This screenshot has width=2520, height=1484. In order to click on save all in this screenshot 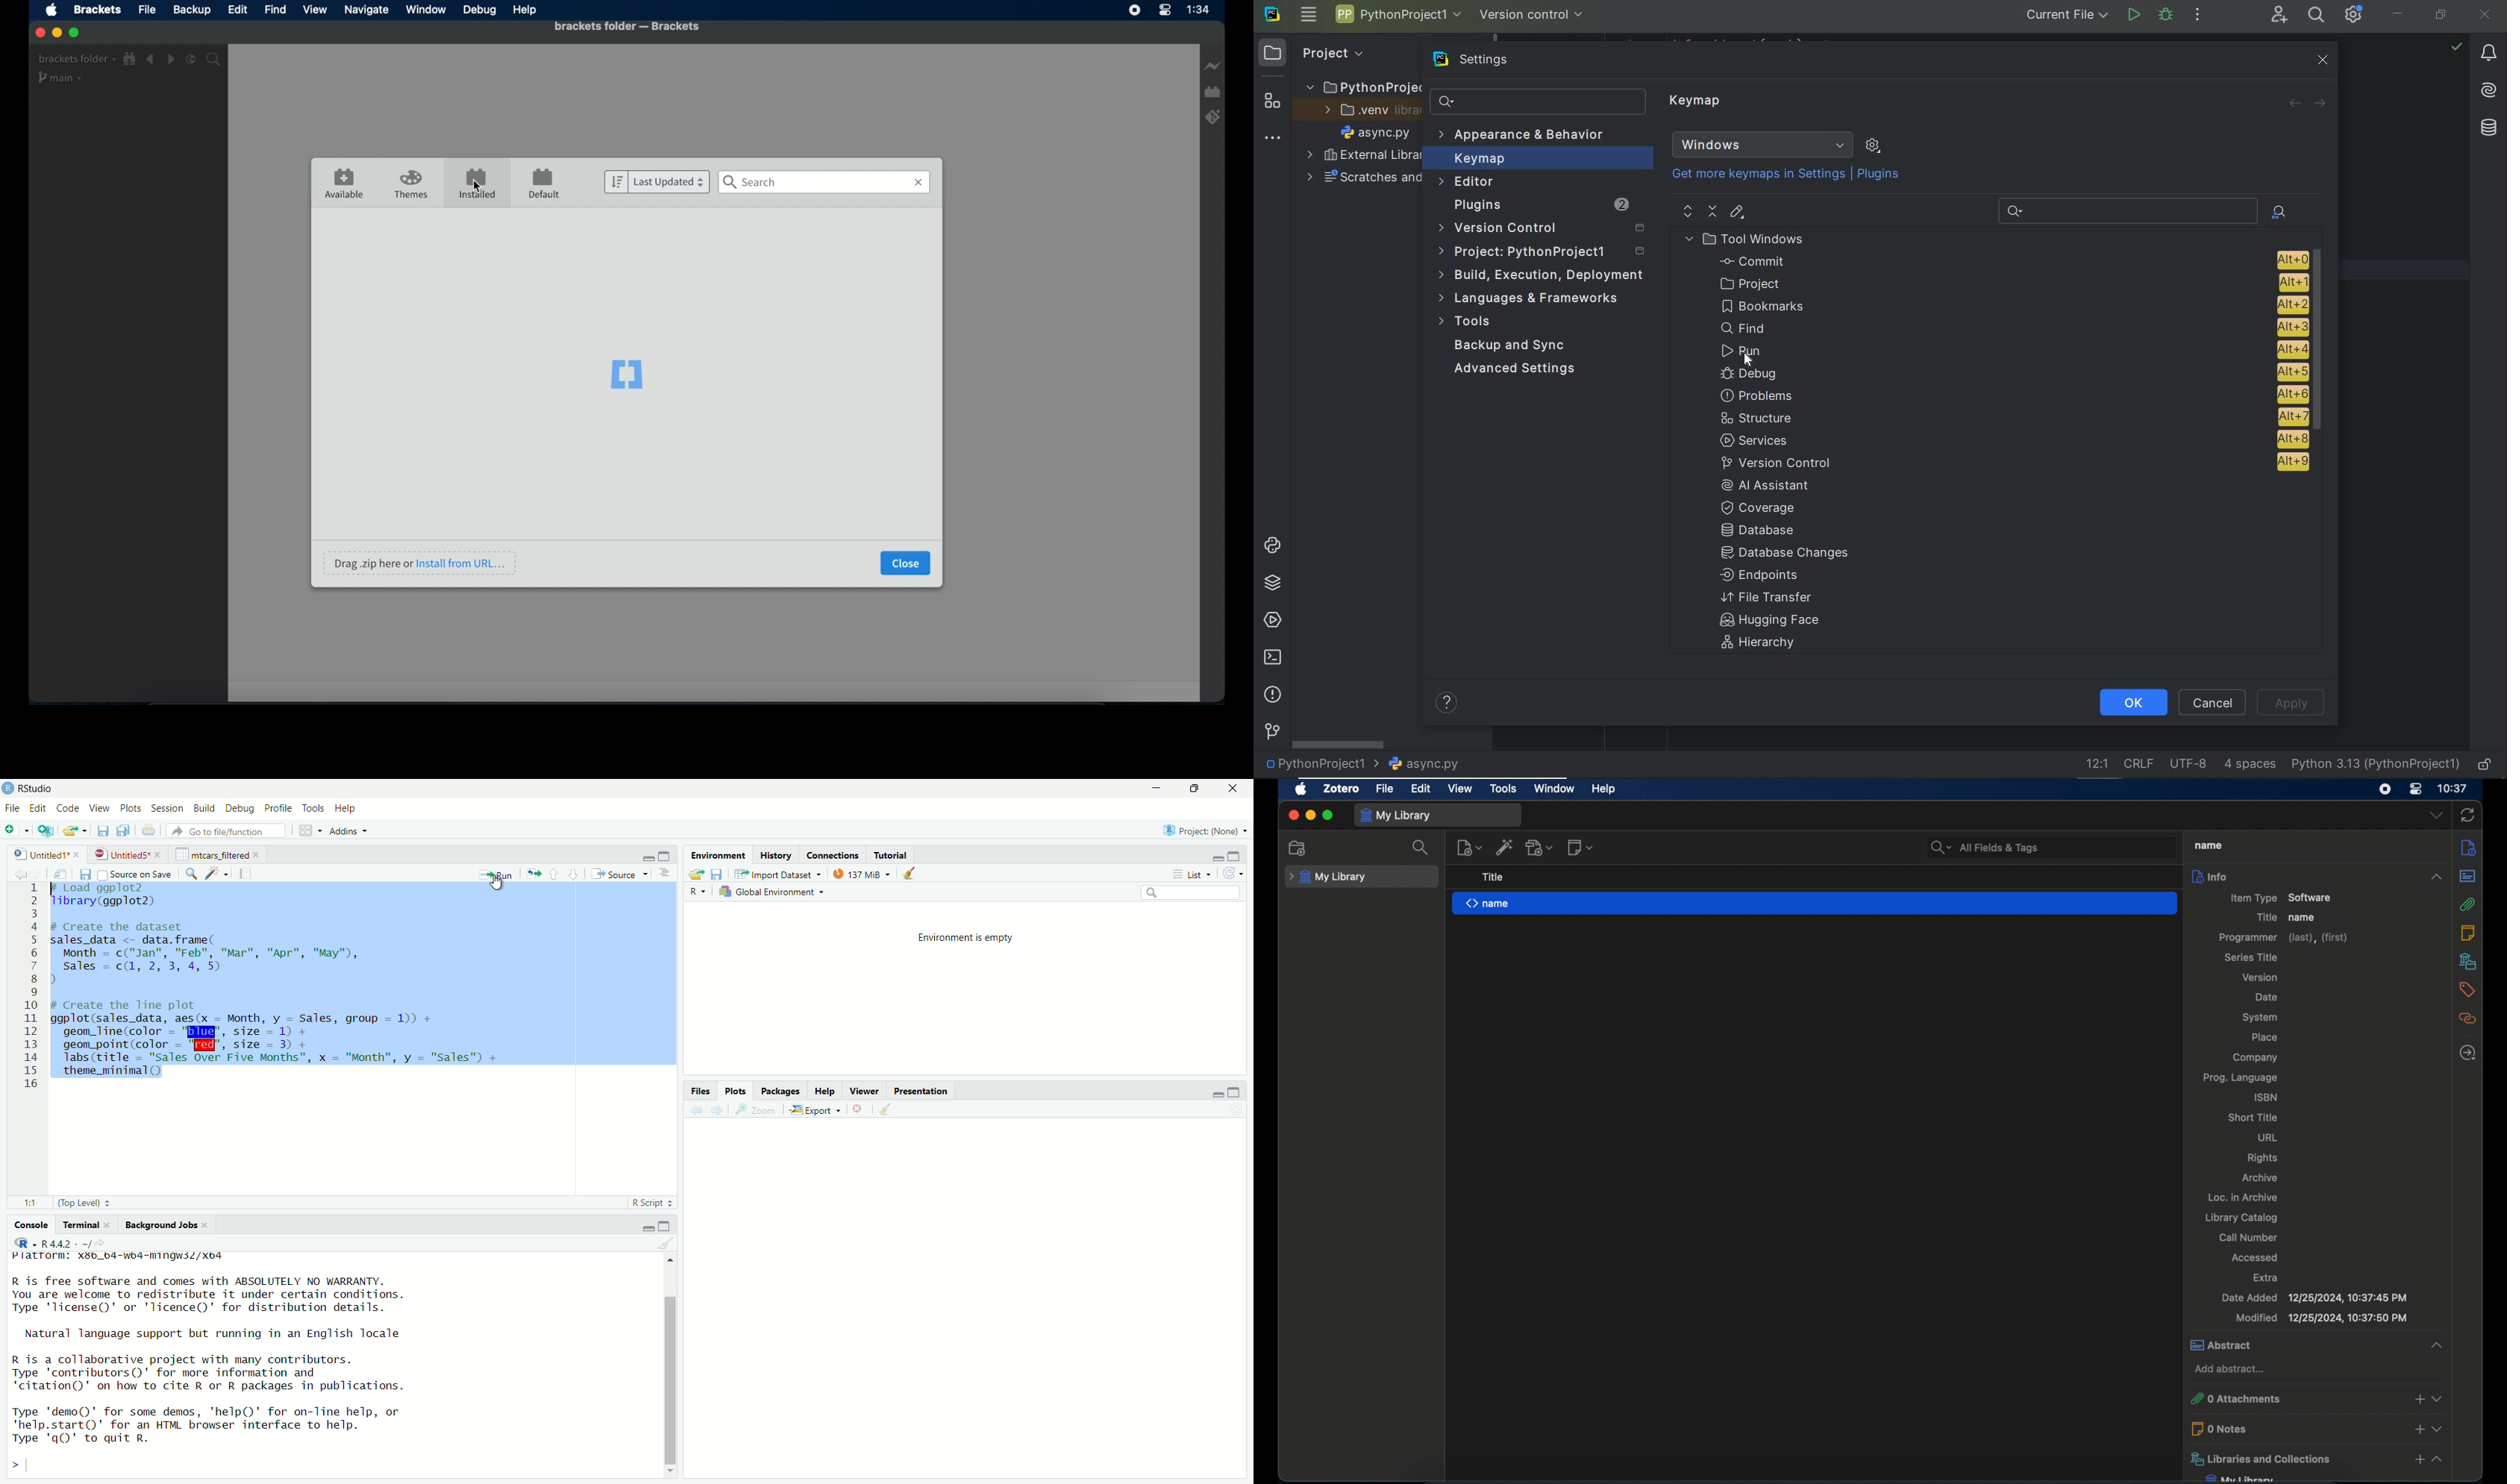, I will do `click(123, 831)`.